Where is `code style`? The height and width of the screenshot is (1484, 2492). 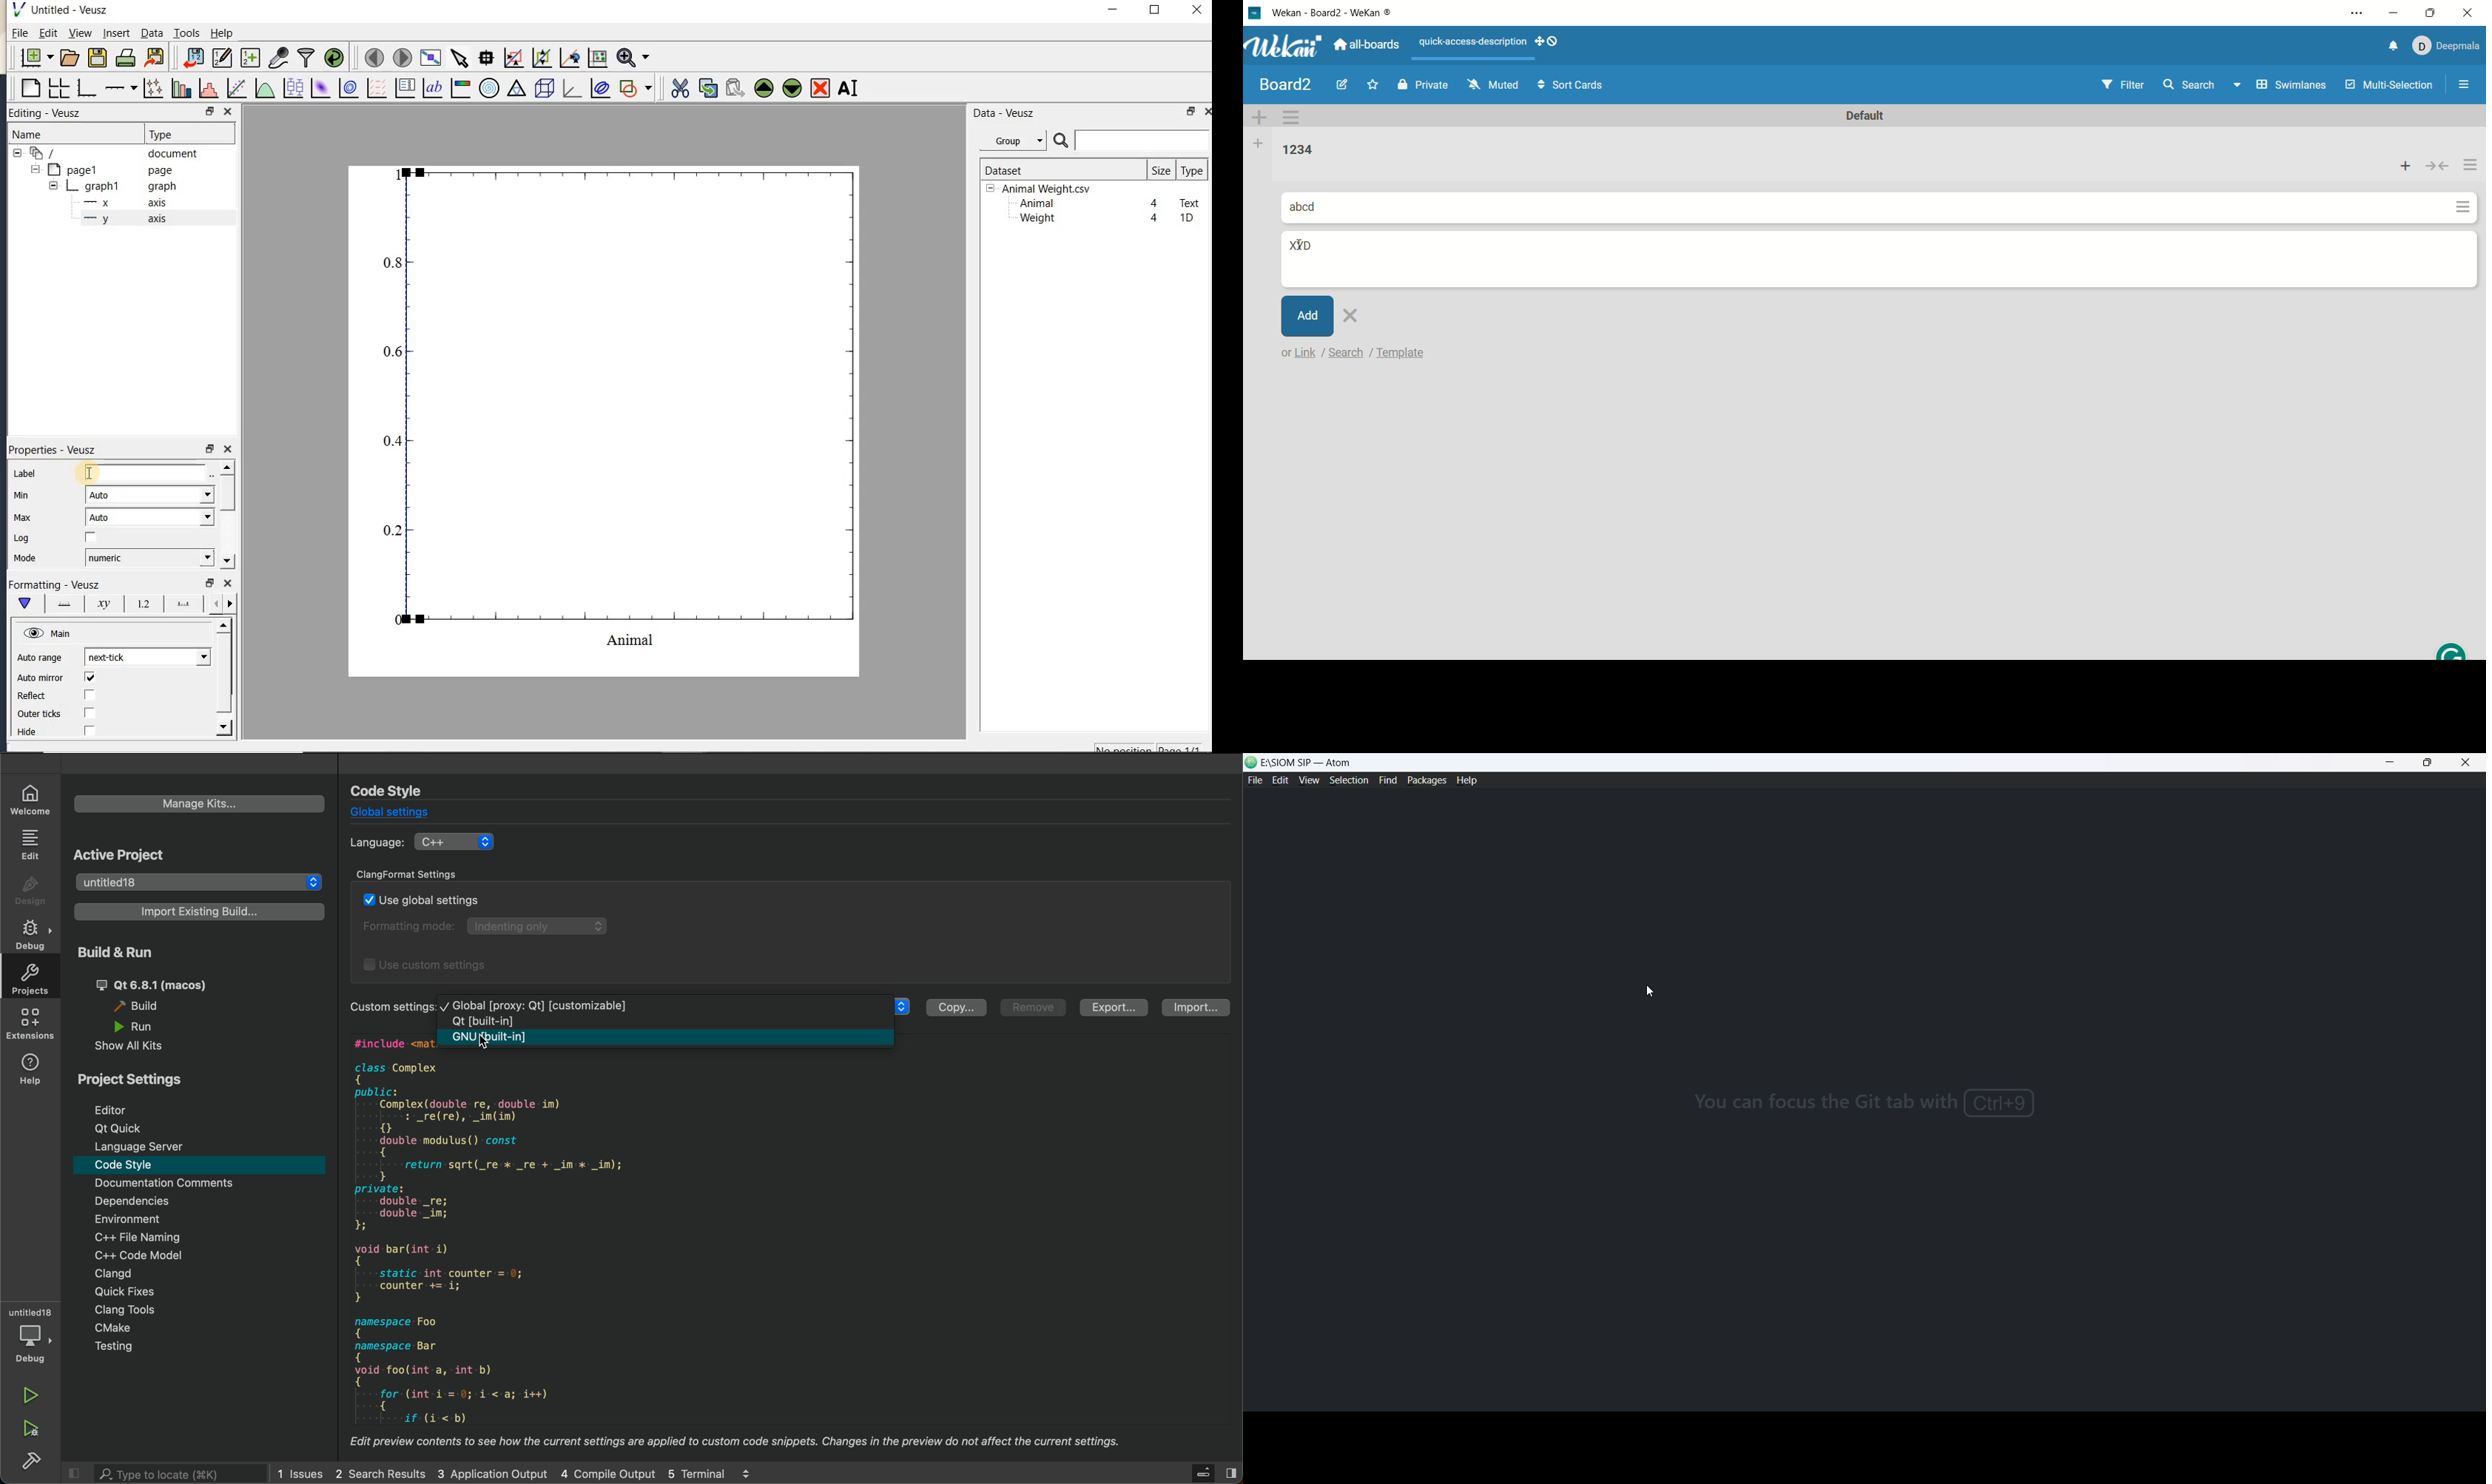
code style is located at coordinates (198, 1165).